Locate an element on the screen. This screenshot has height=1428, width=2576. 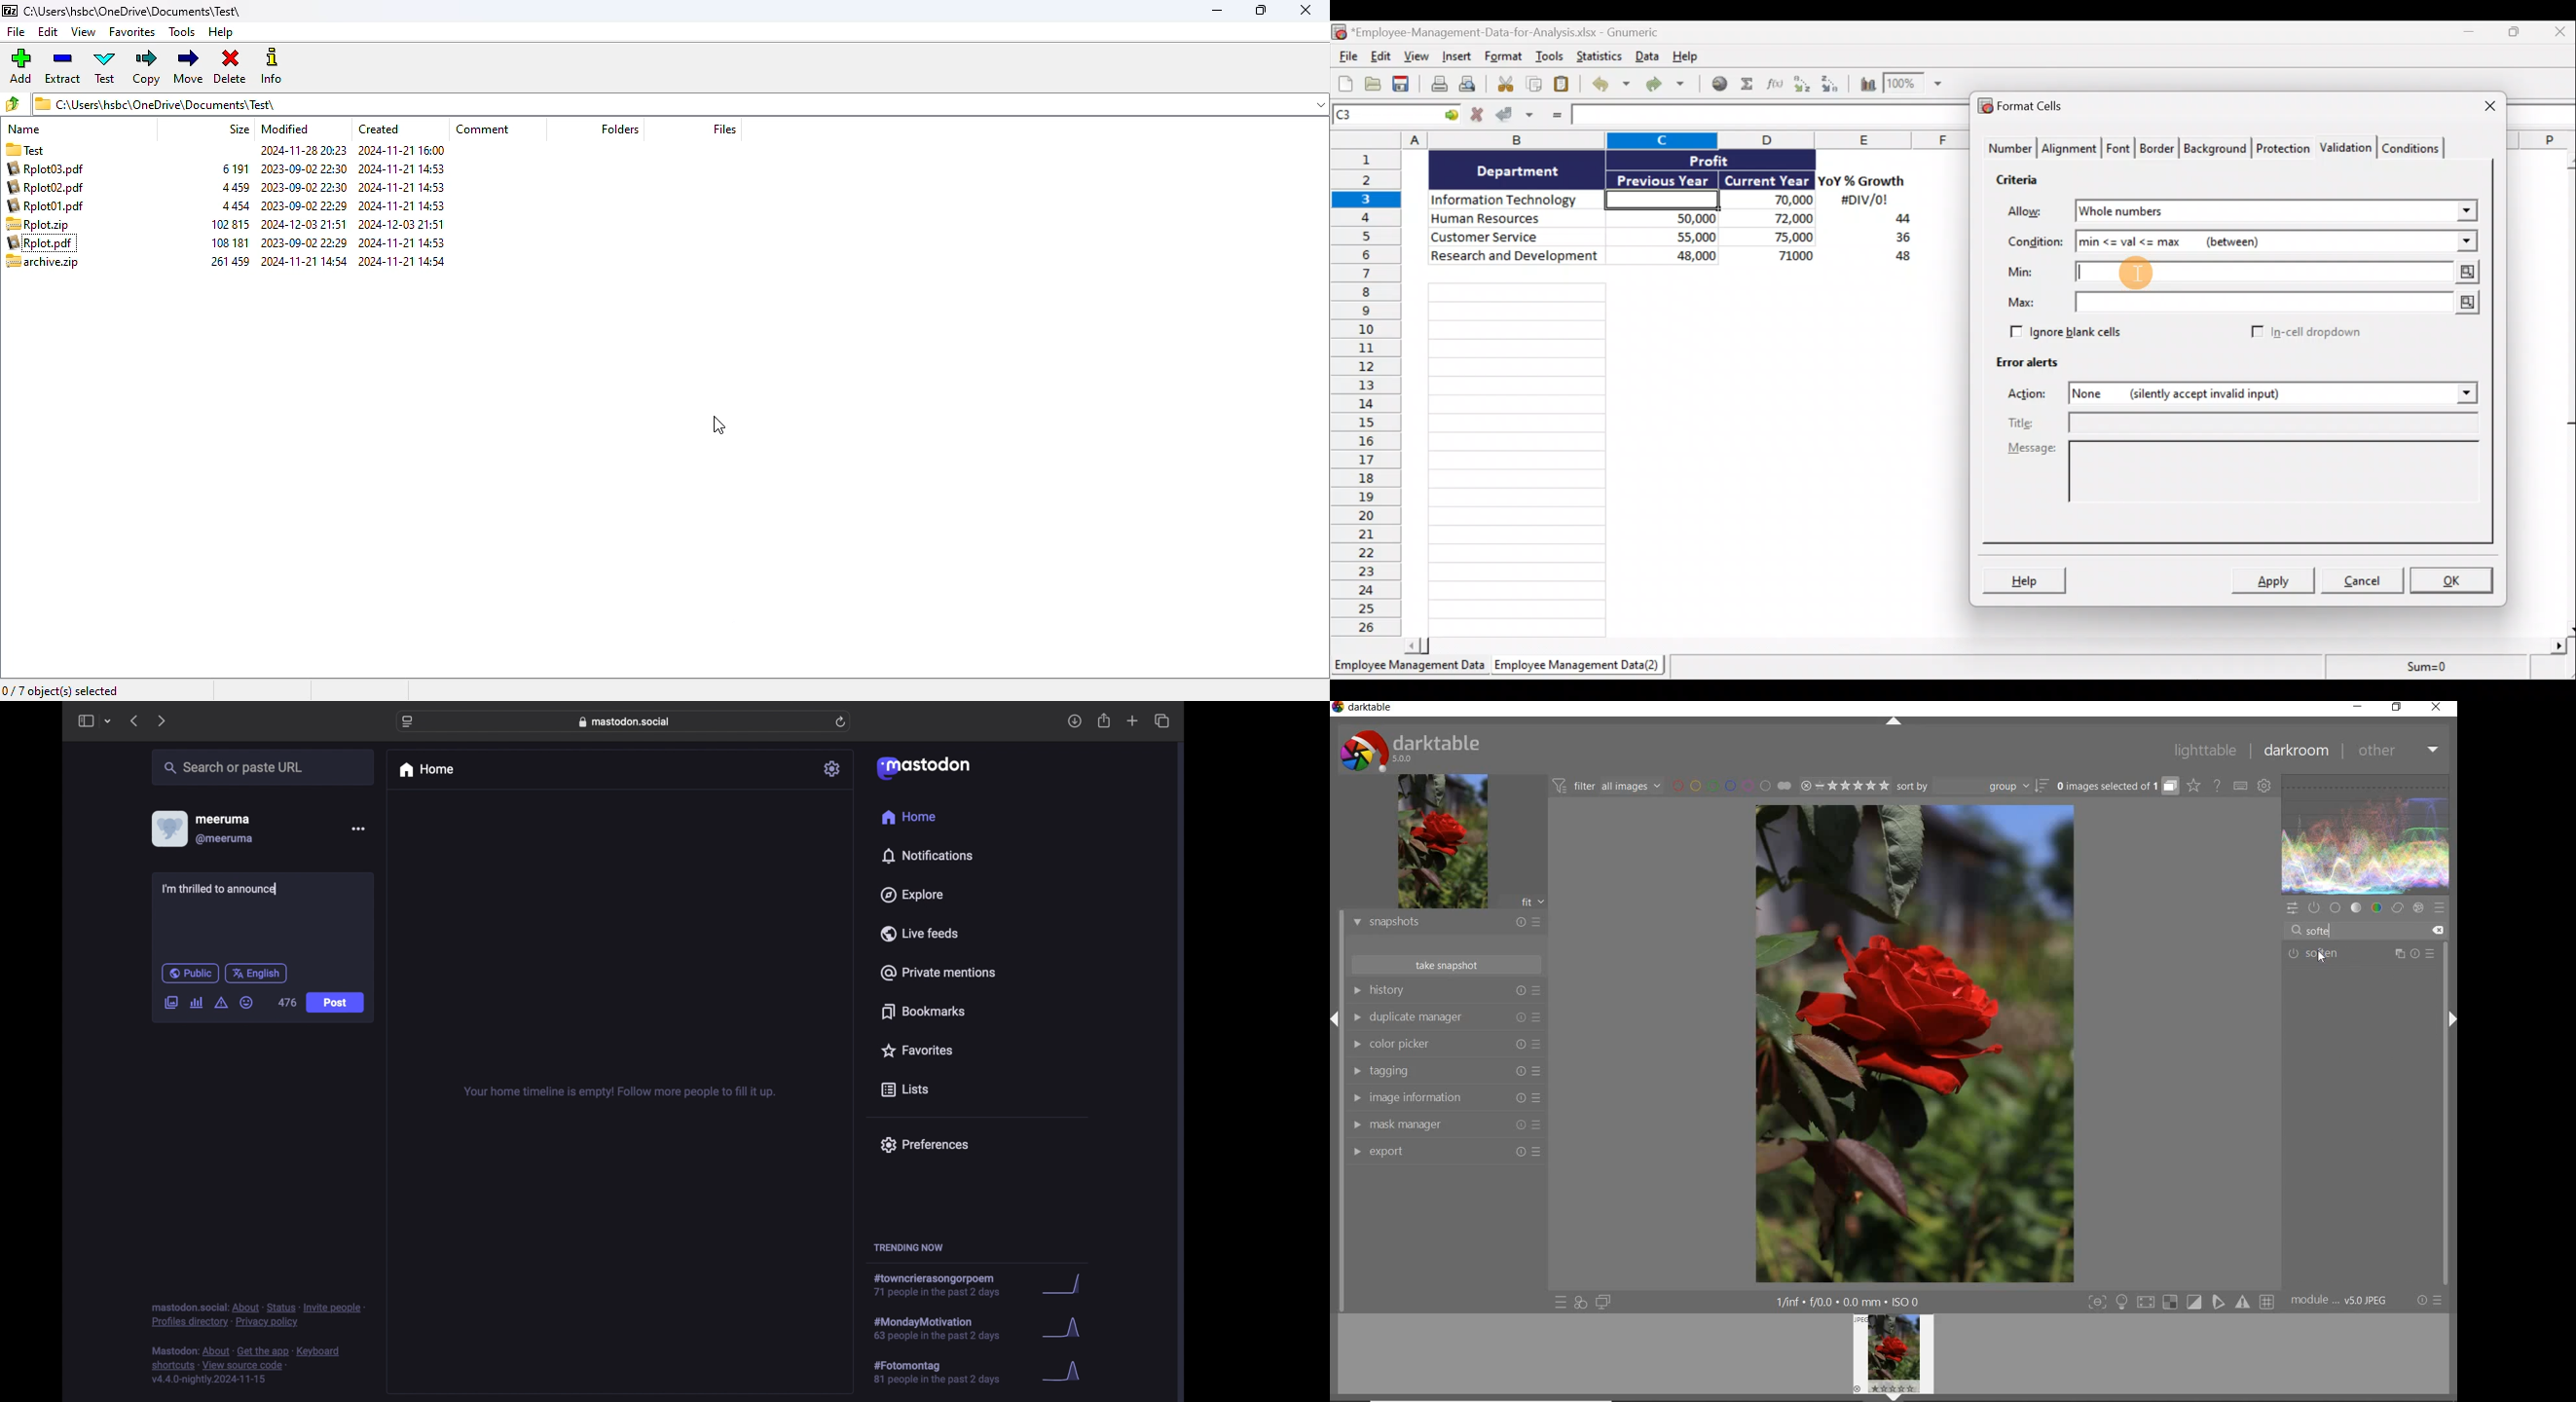
Current Year is located at coordinates (1765, 181).